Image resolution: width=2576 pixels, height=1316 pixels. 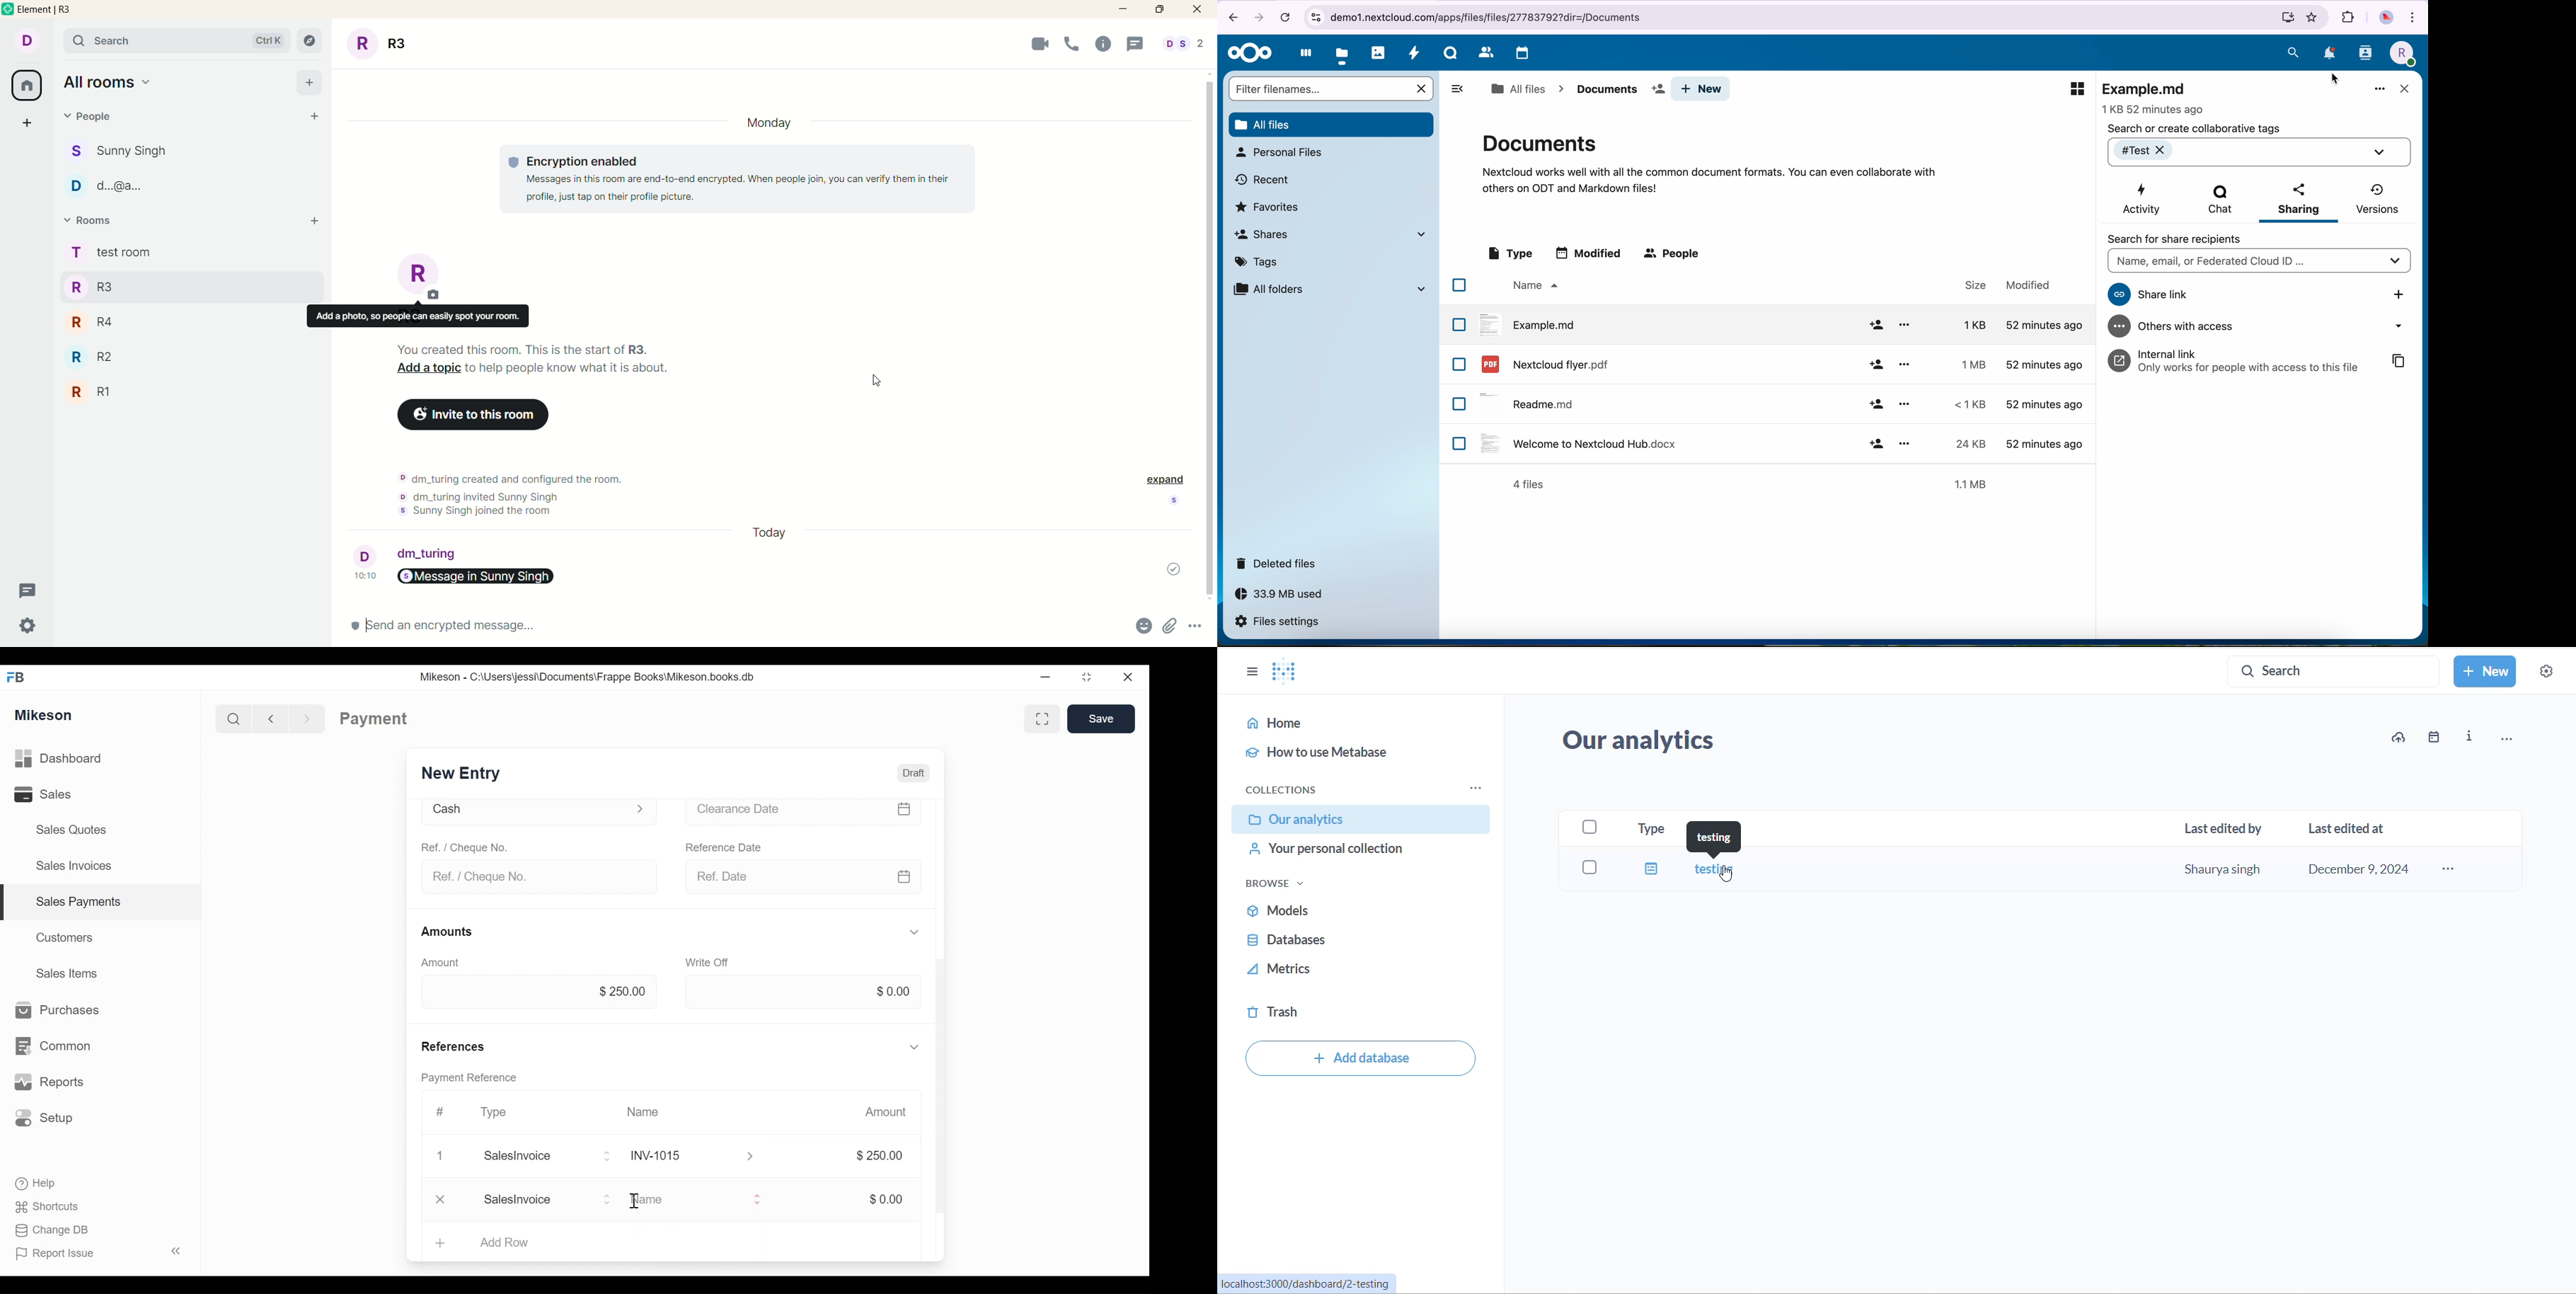 I want to click on search bar, so click(x=1319, y=88).